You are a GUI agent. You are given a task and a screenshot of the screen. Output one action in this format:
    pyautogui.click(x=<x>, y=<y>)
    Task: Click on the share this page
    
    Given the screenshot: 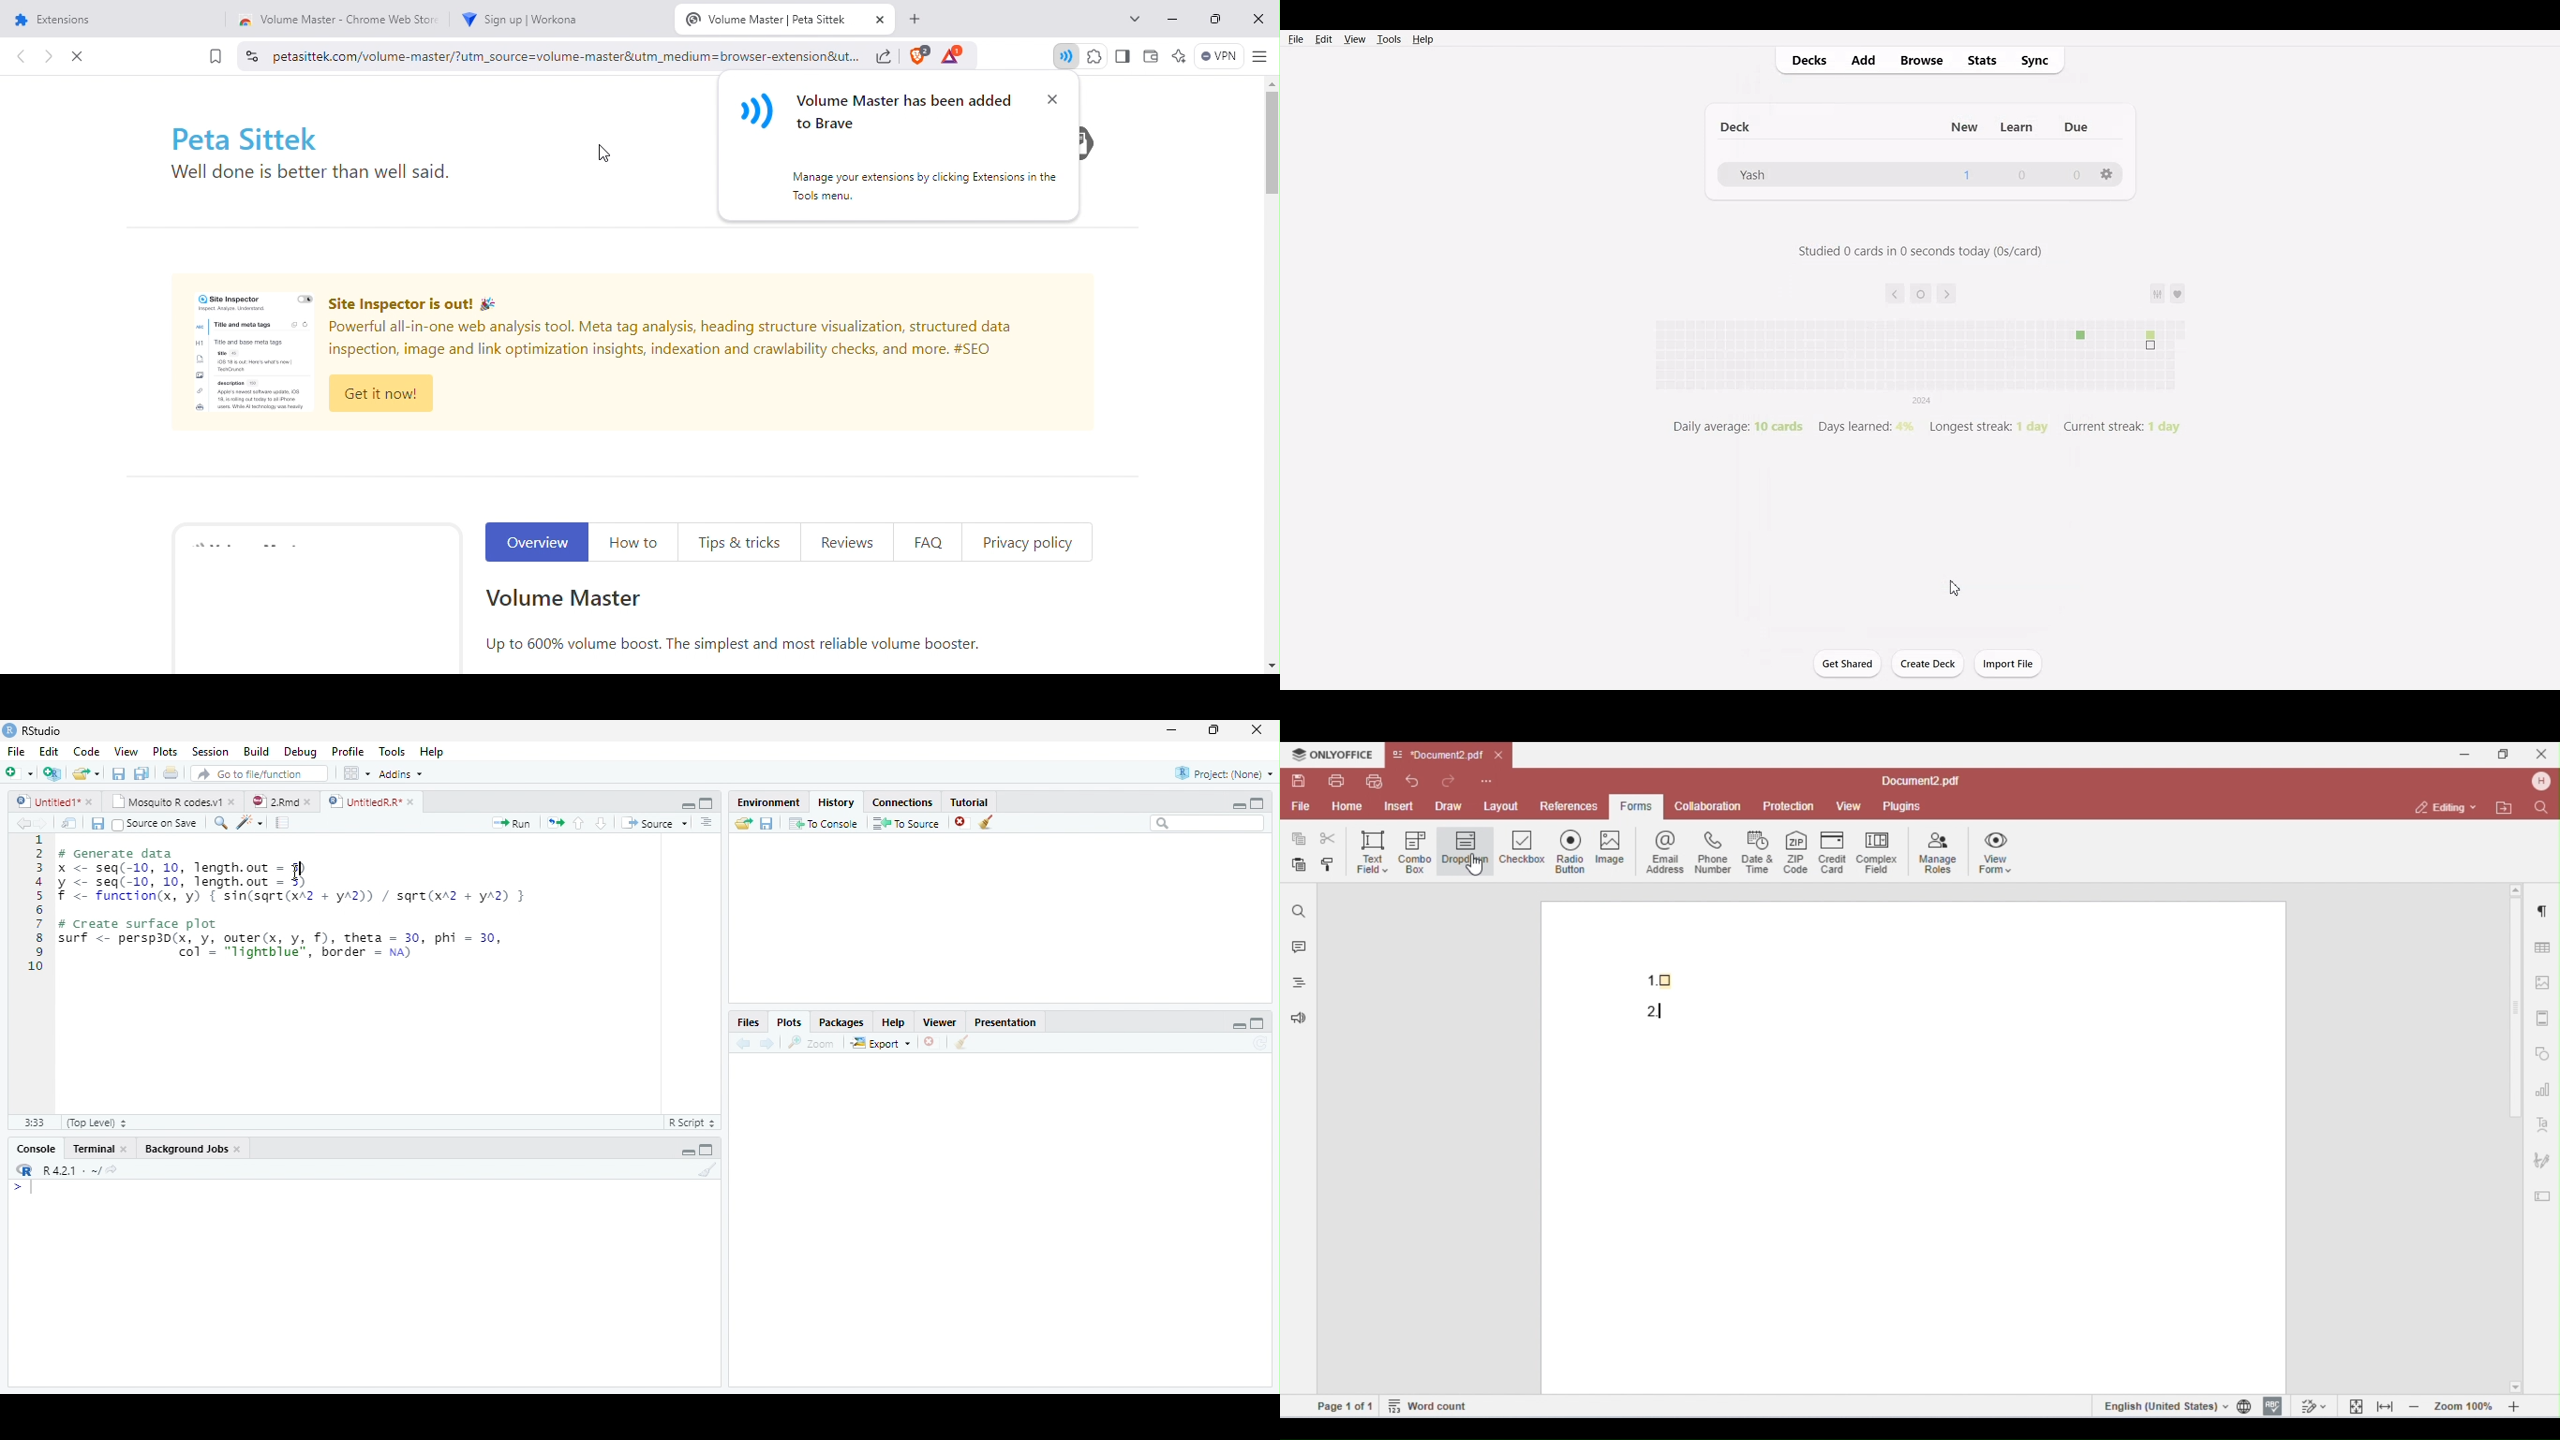 What is the action you would take?
    pyautogui.click(x=888, y=56)
    